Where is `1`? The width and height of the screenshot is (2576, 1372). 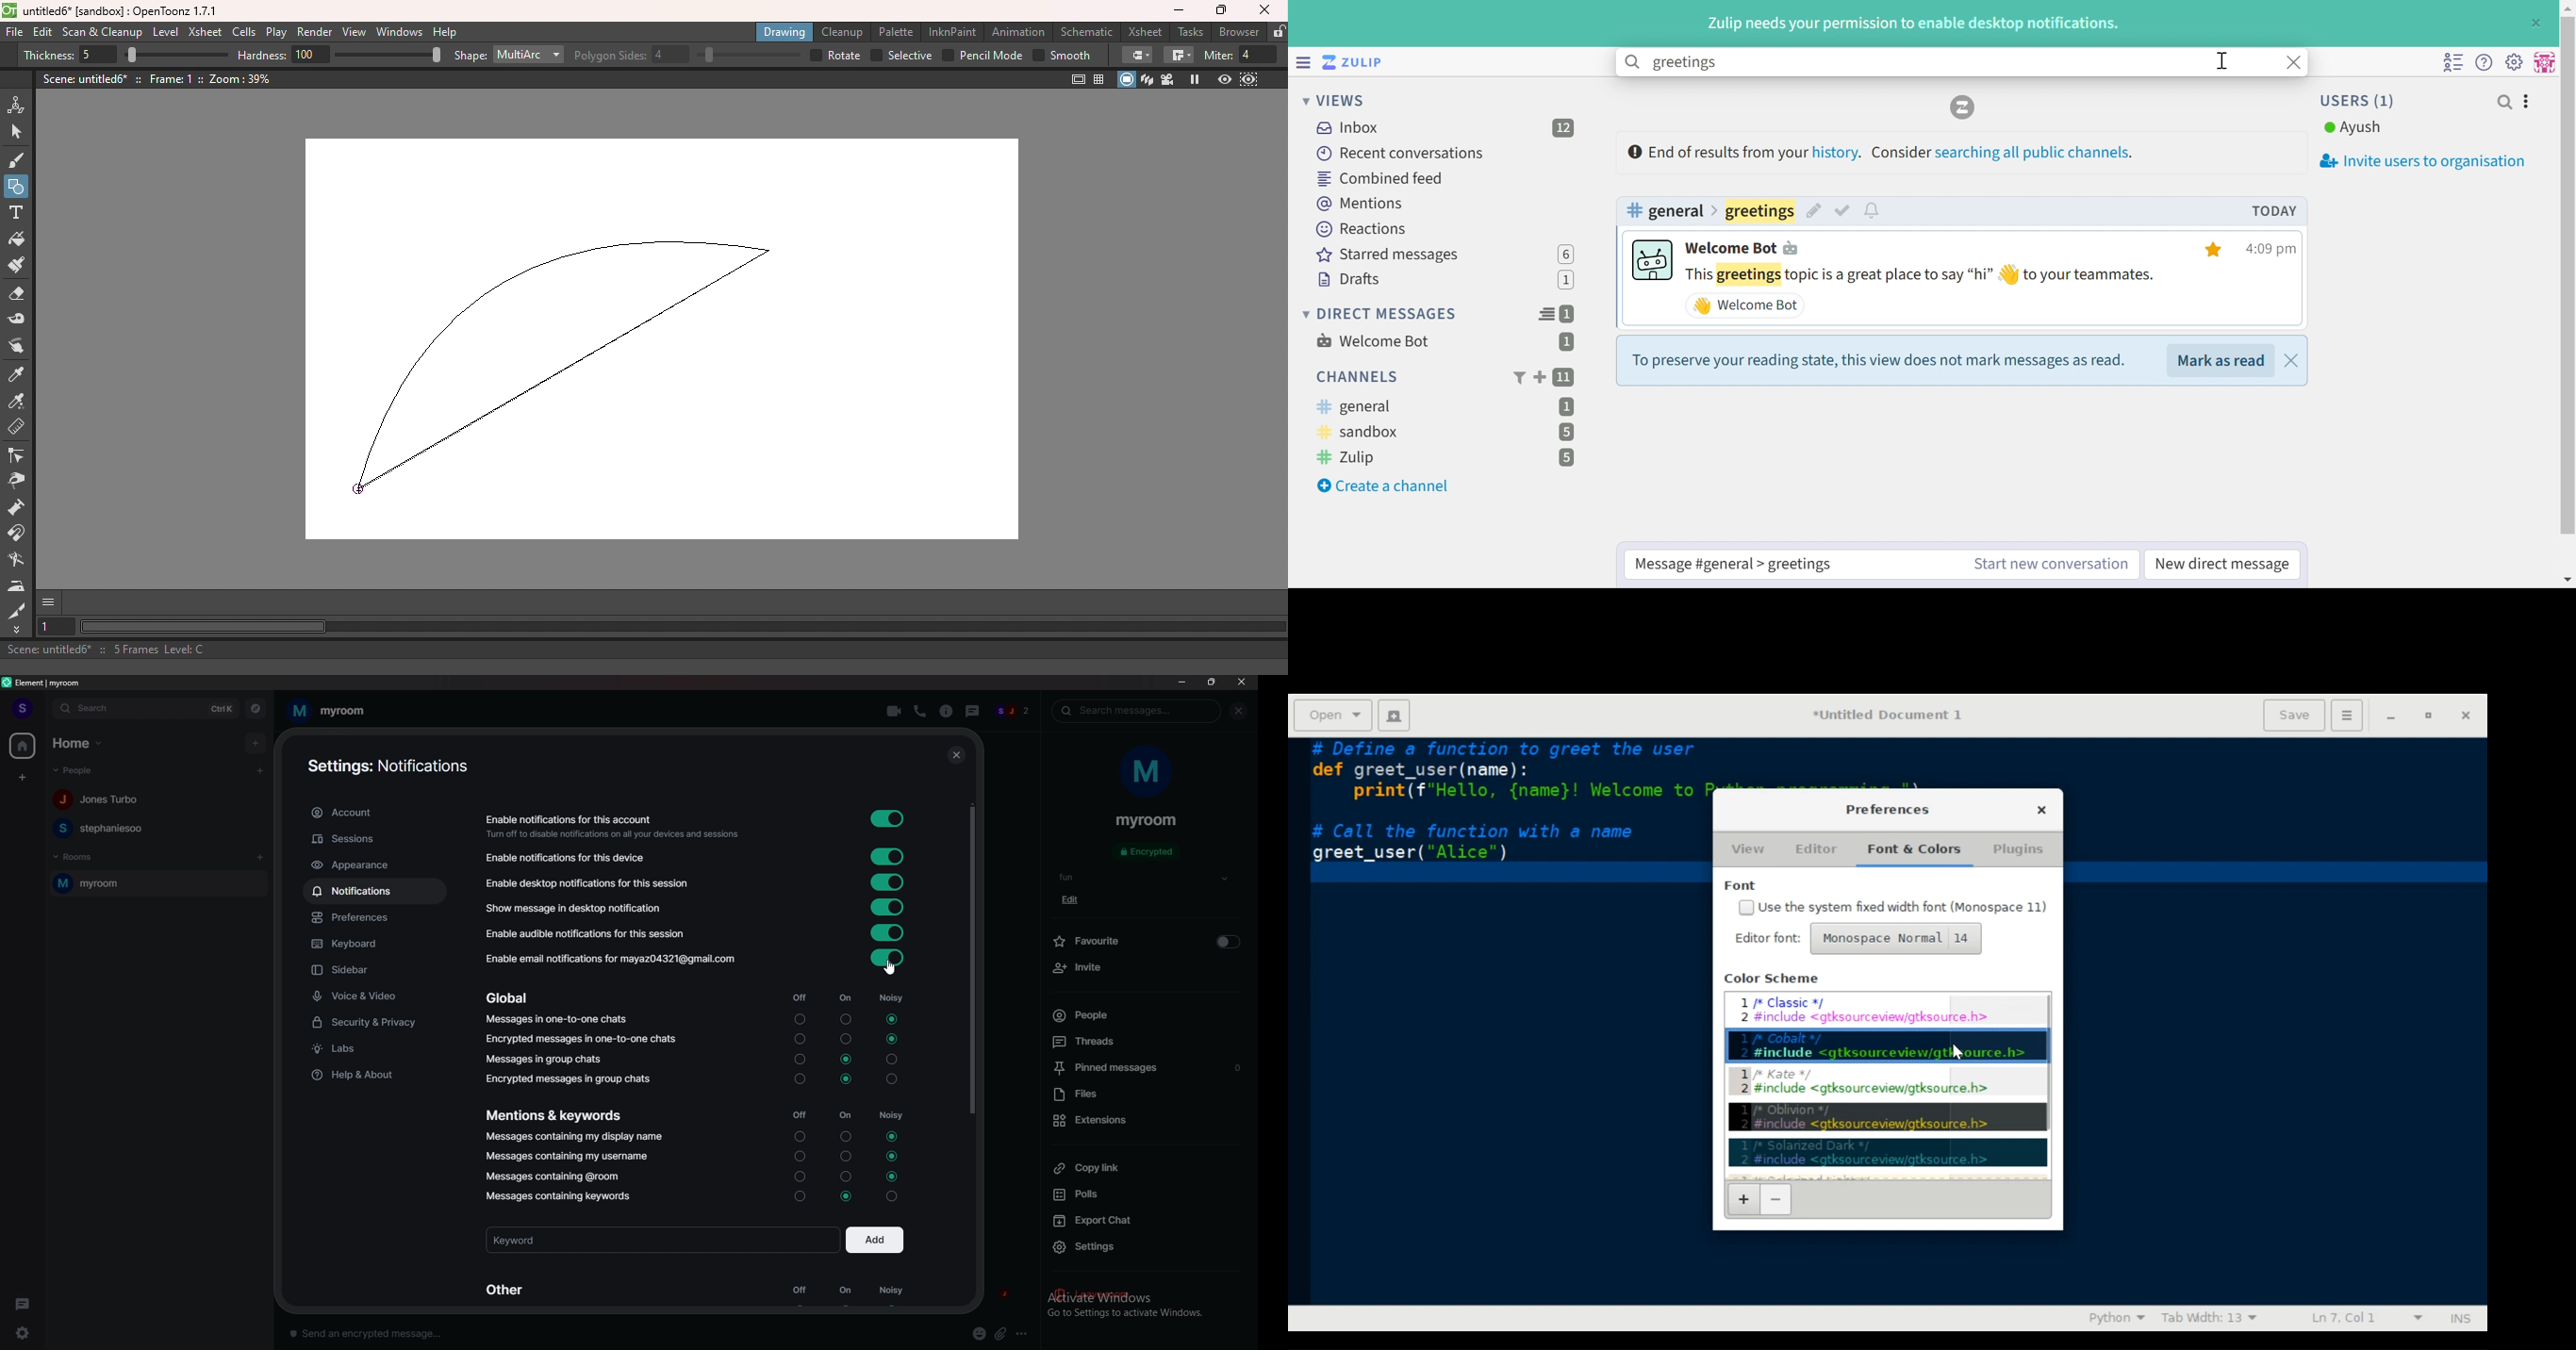
1 is located at coordinates (1570, 315).